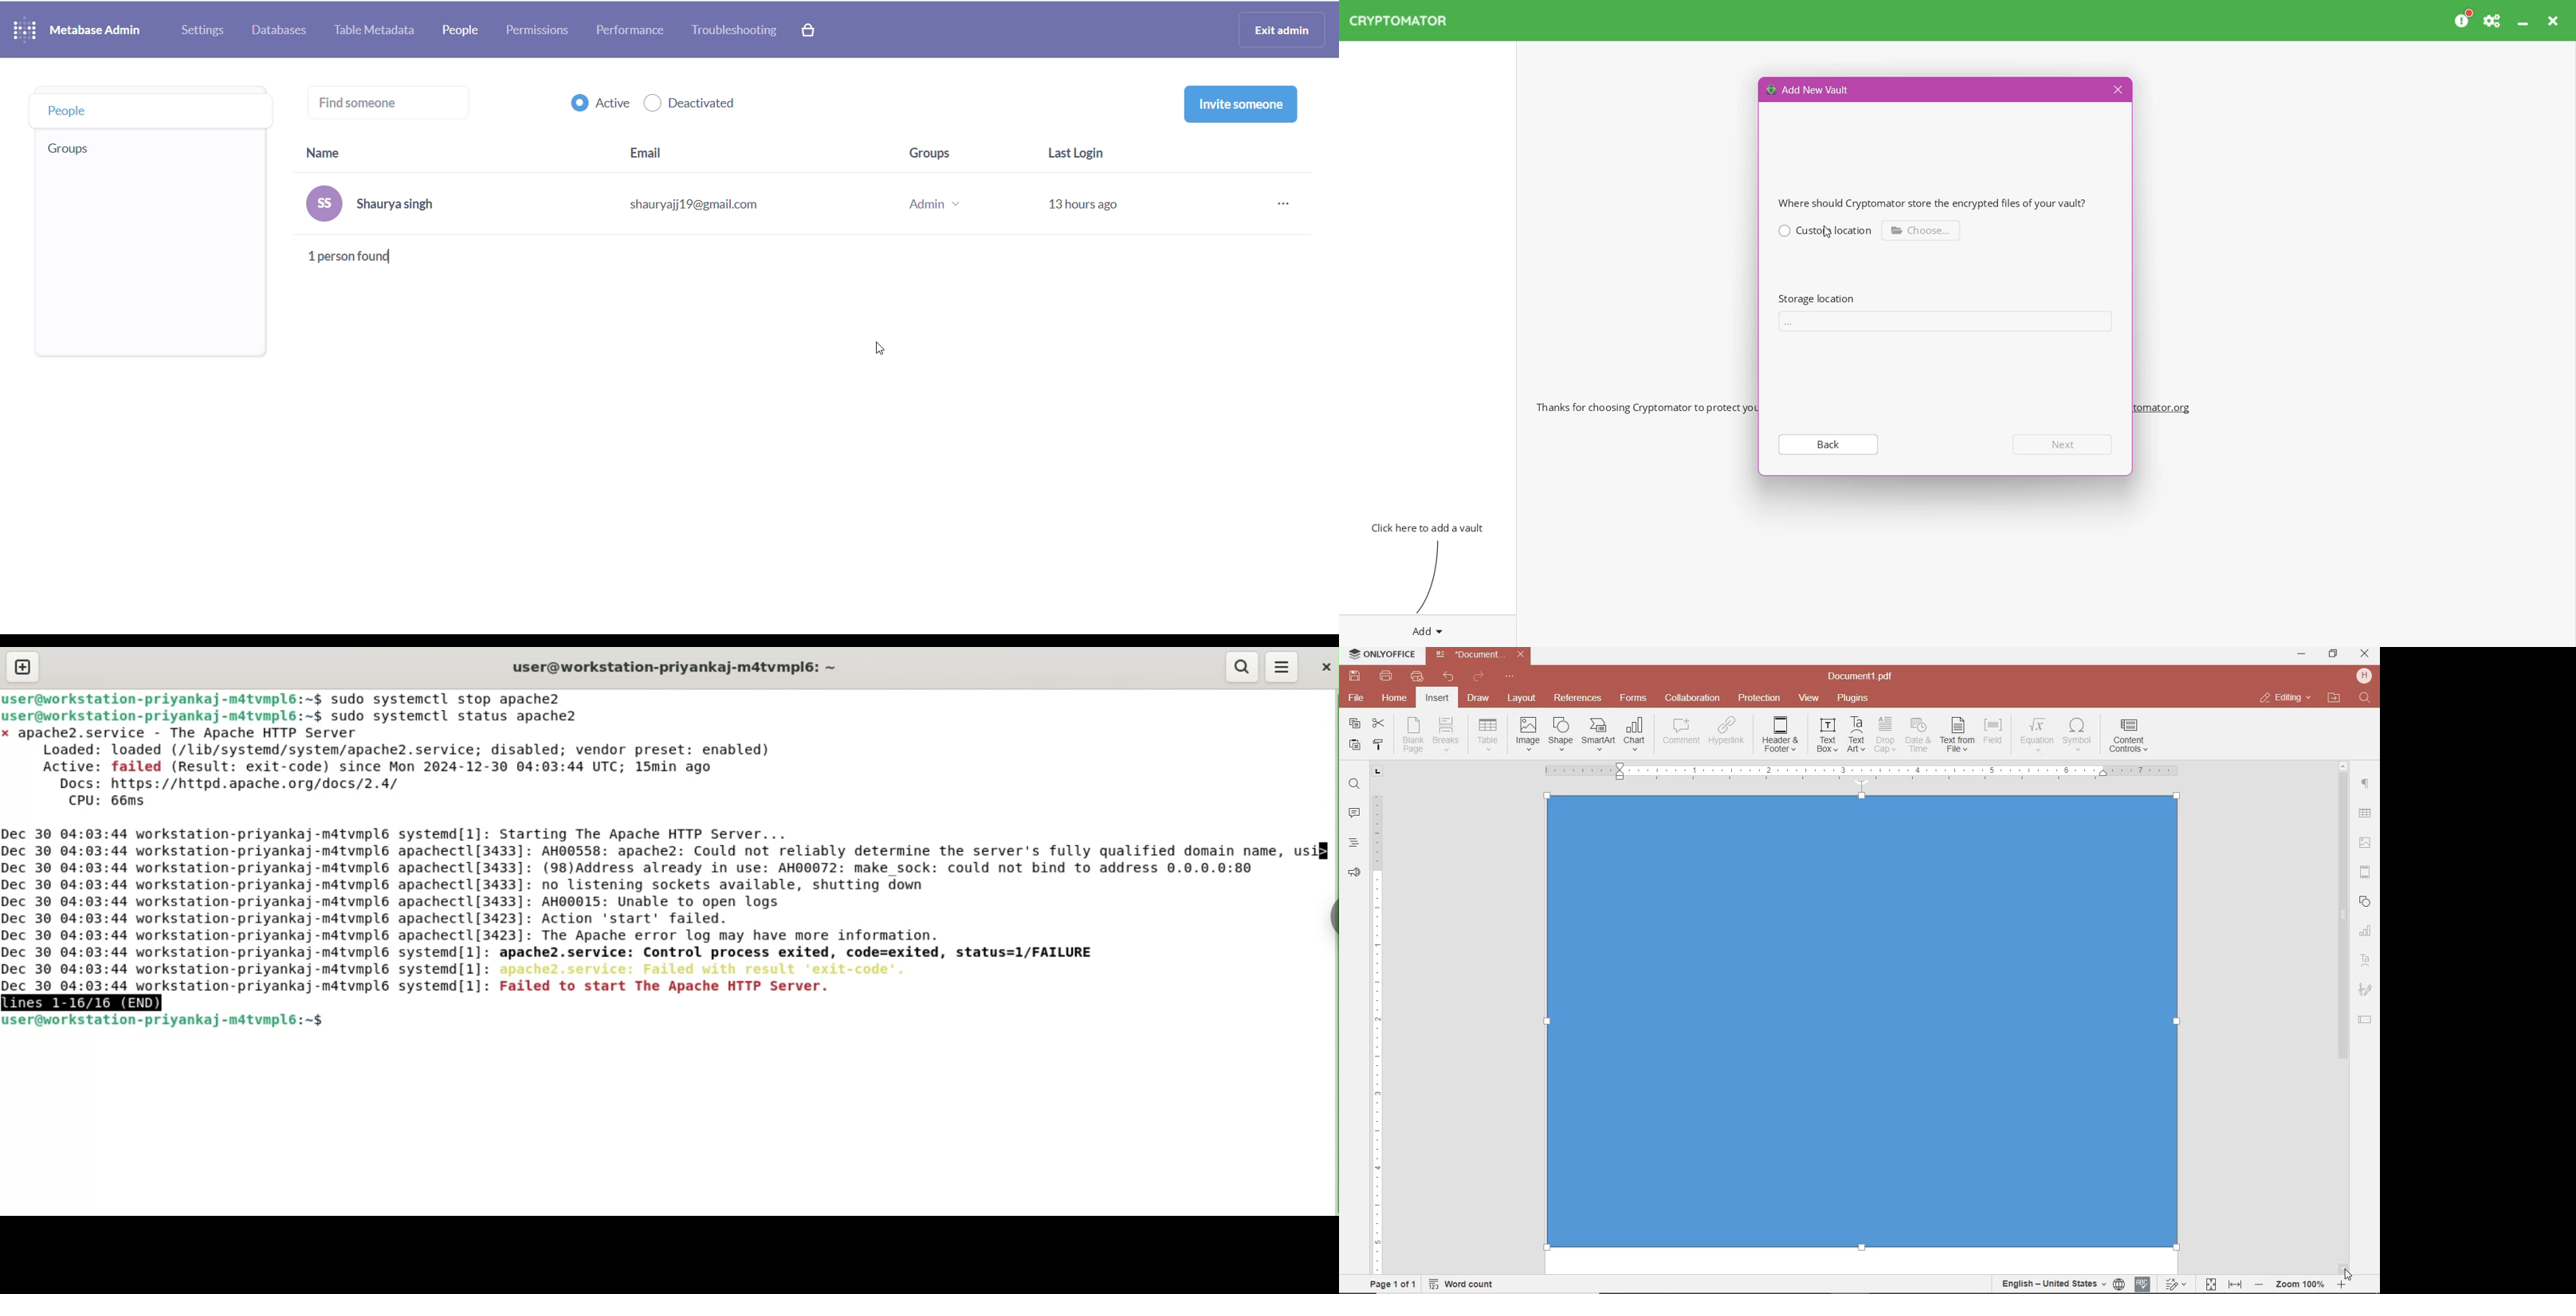  I want to click on word count, so click(1465, 1284).